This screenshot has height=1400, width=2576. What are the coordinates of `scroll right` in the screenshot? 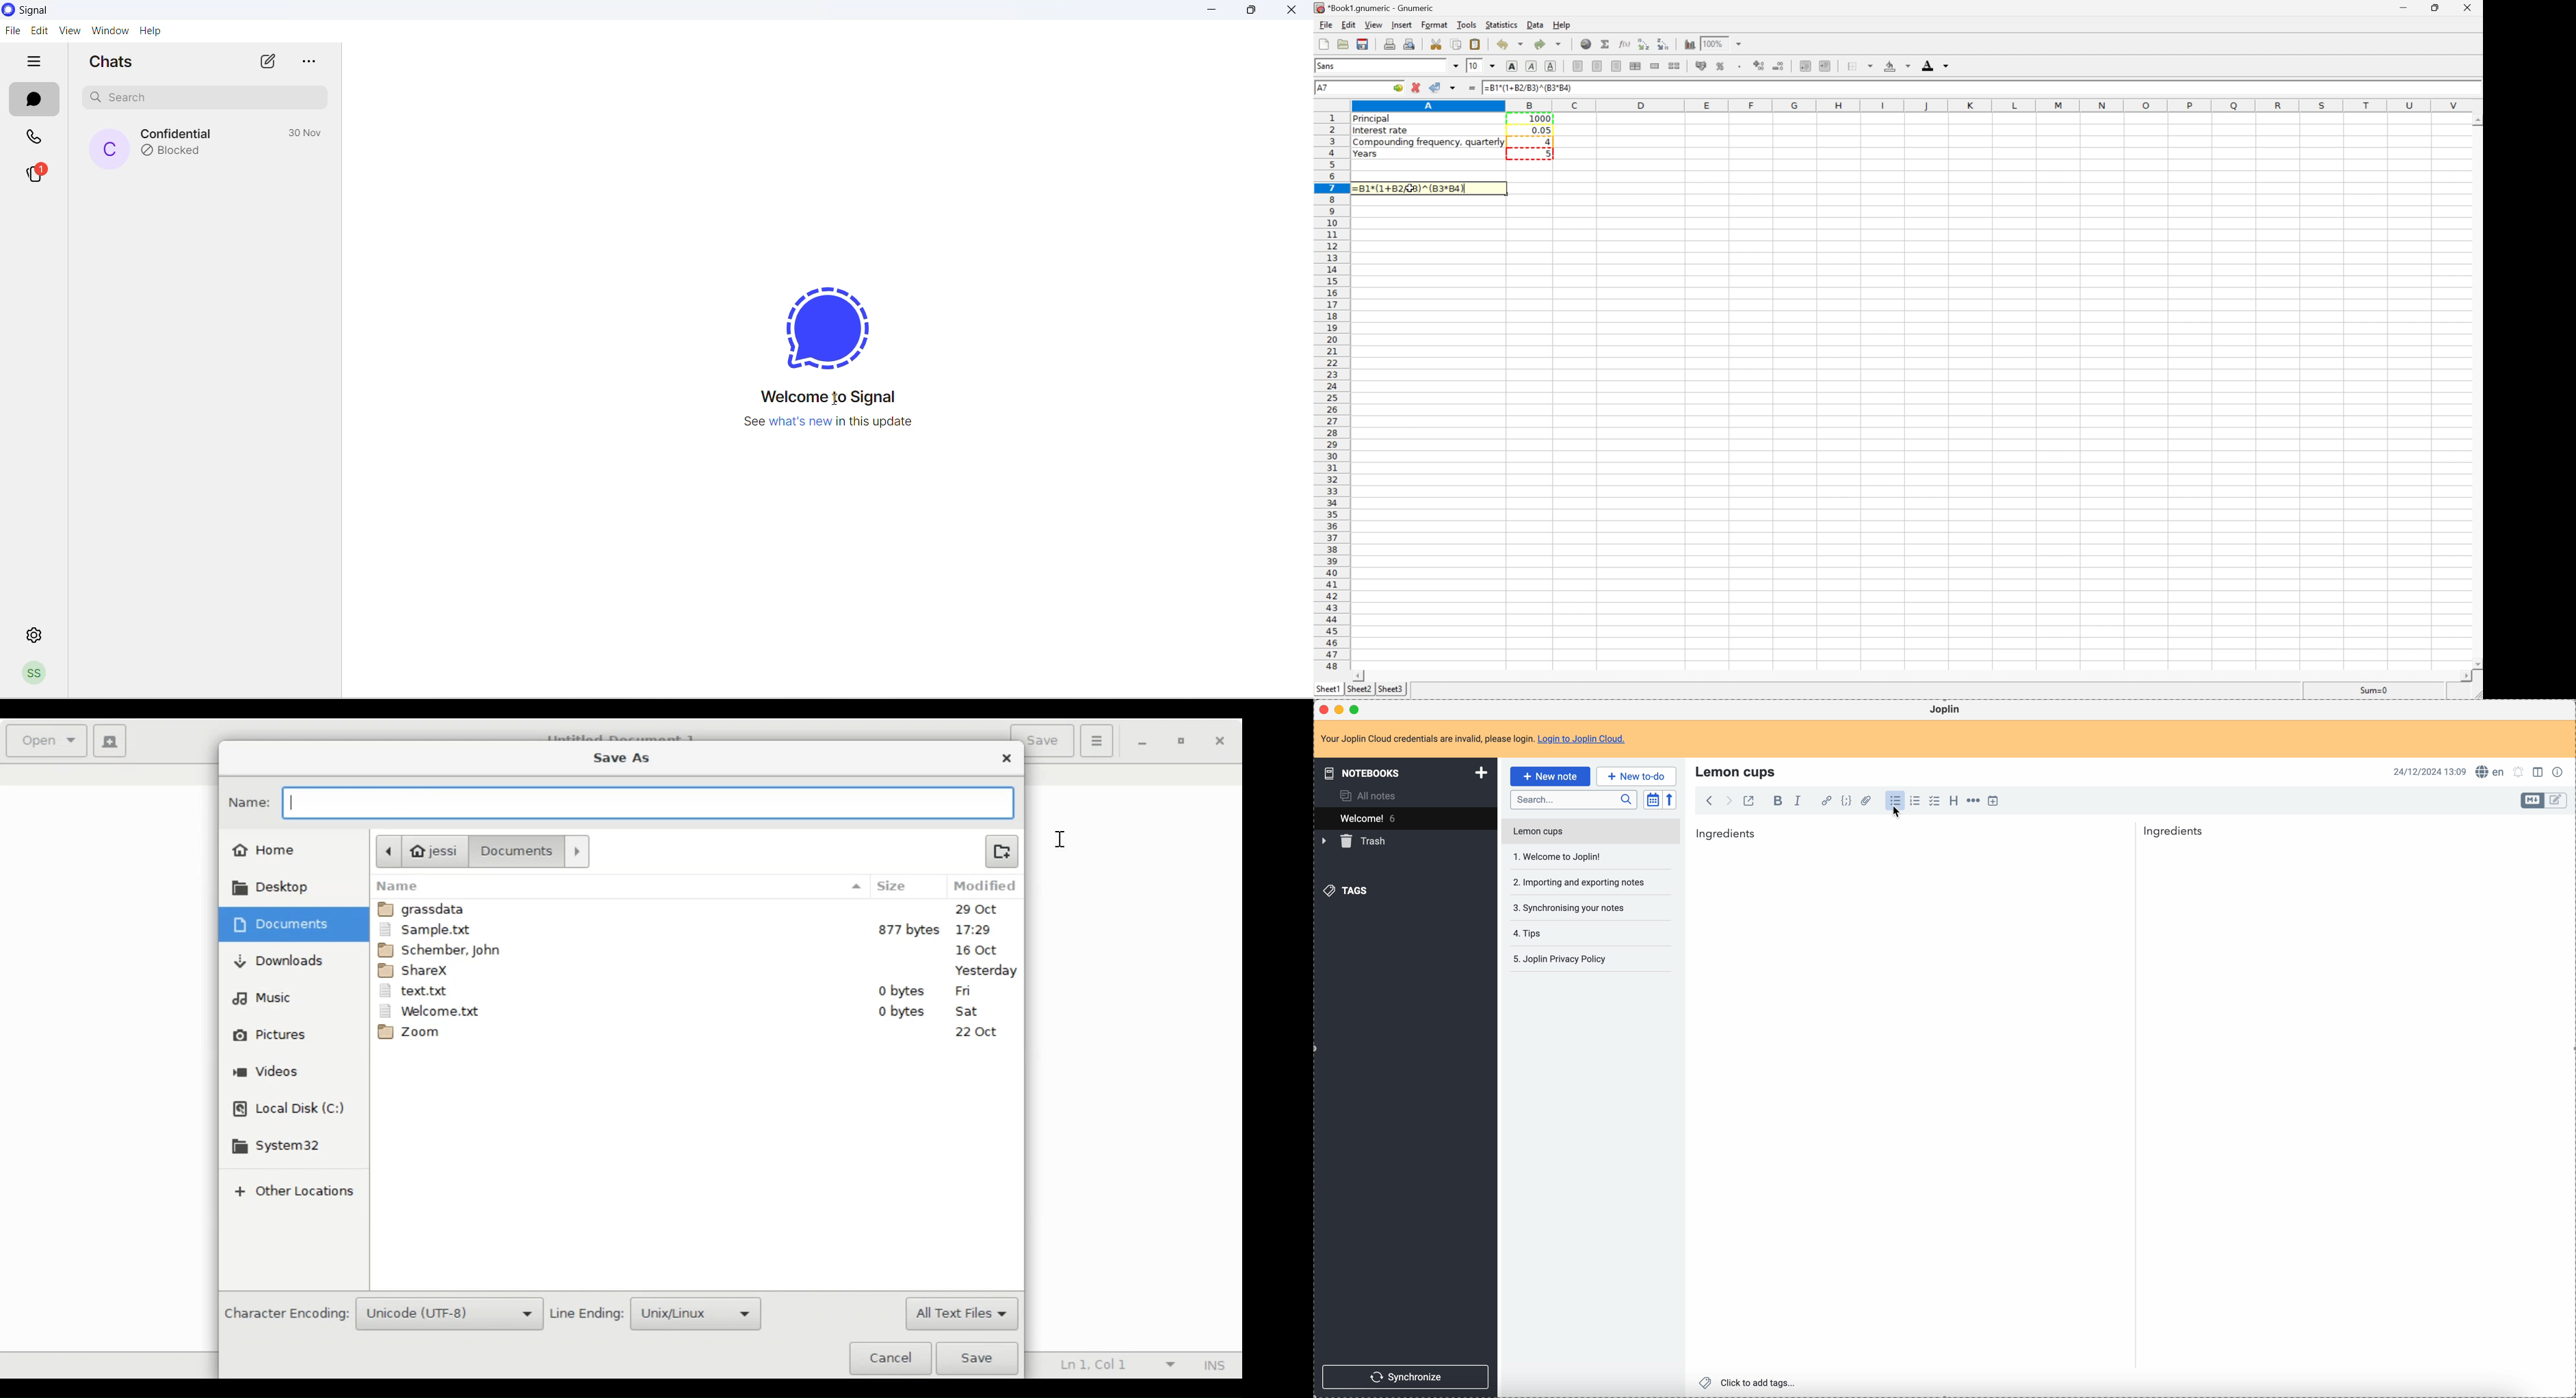 It's located at (2465, 678).